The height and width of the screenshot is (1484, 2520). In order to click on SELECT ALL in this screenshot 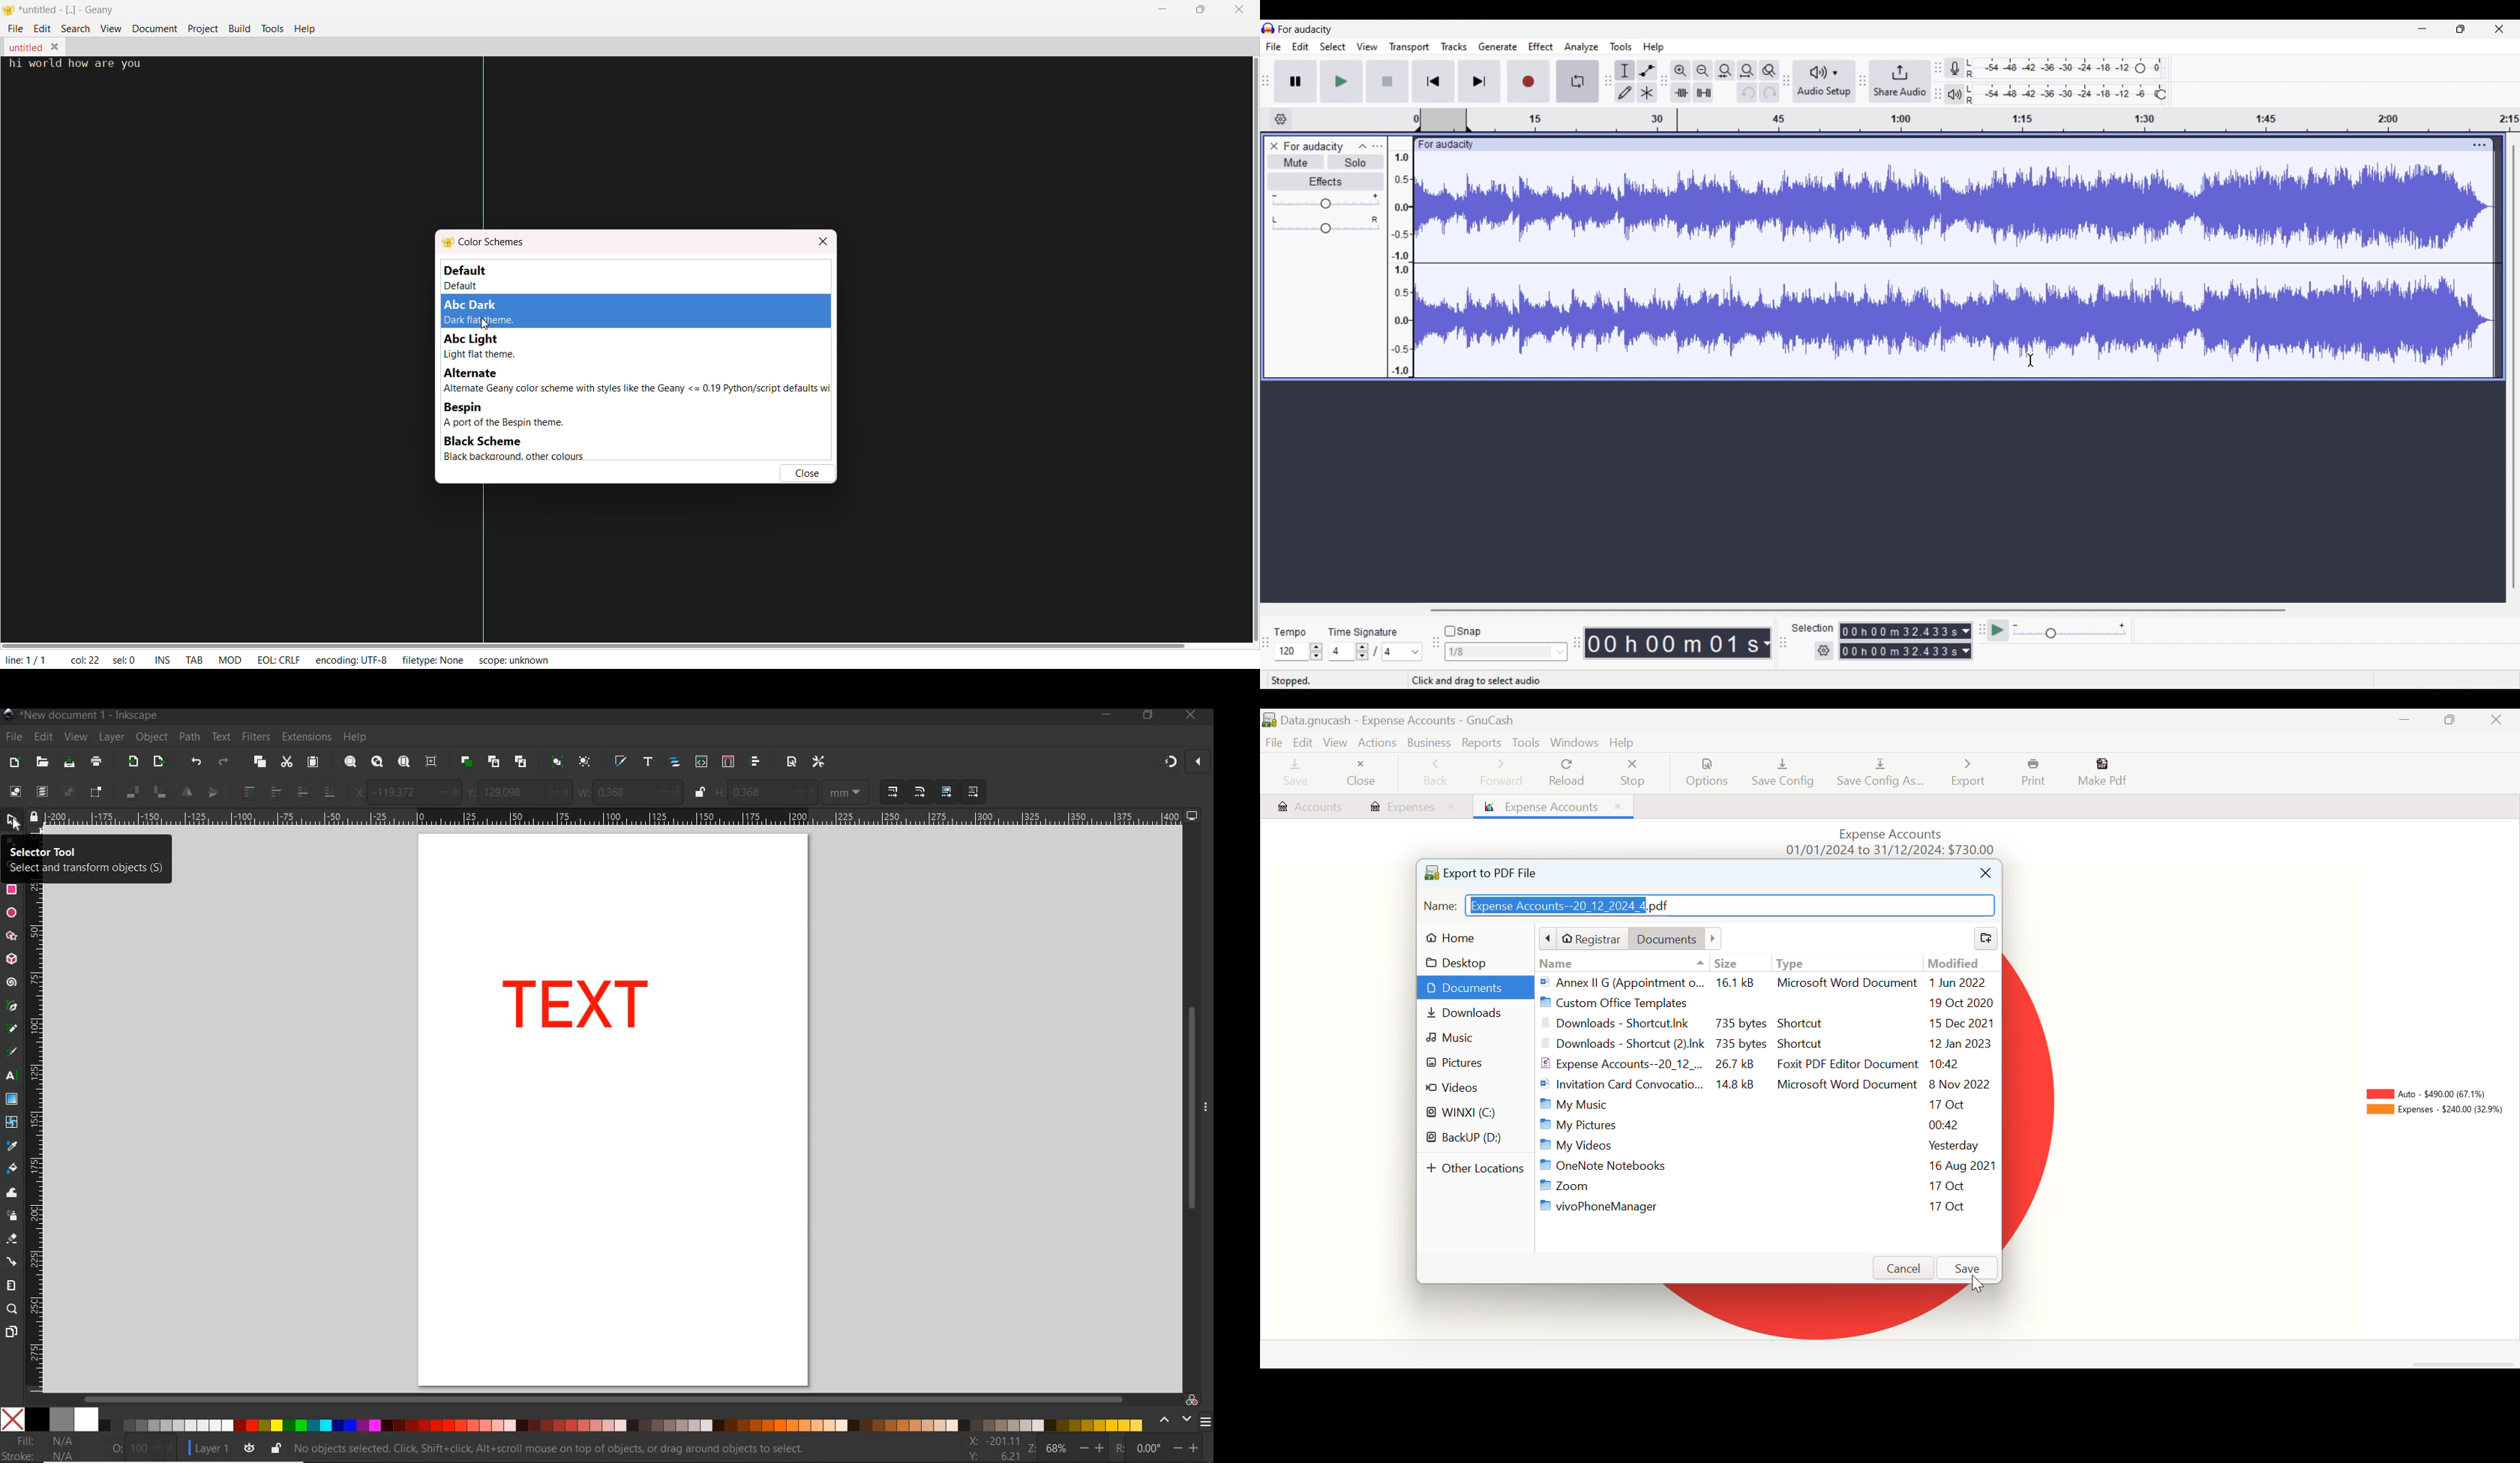, I will do `click(14, 791)`.